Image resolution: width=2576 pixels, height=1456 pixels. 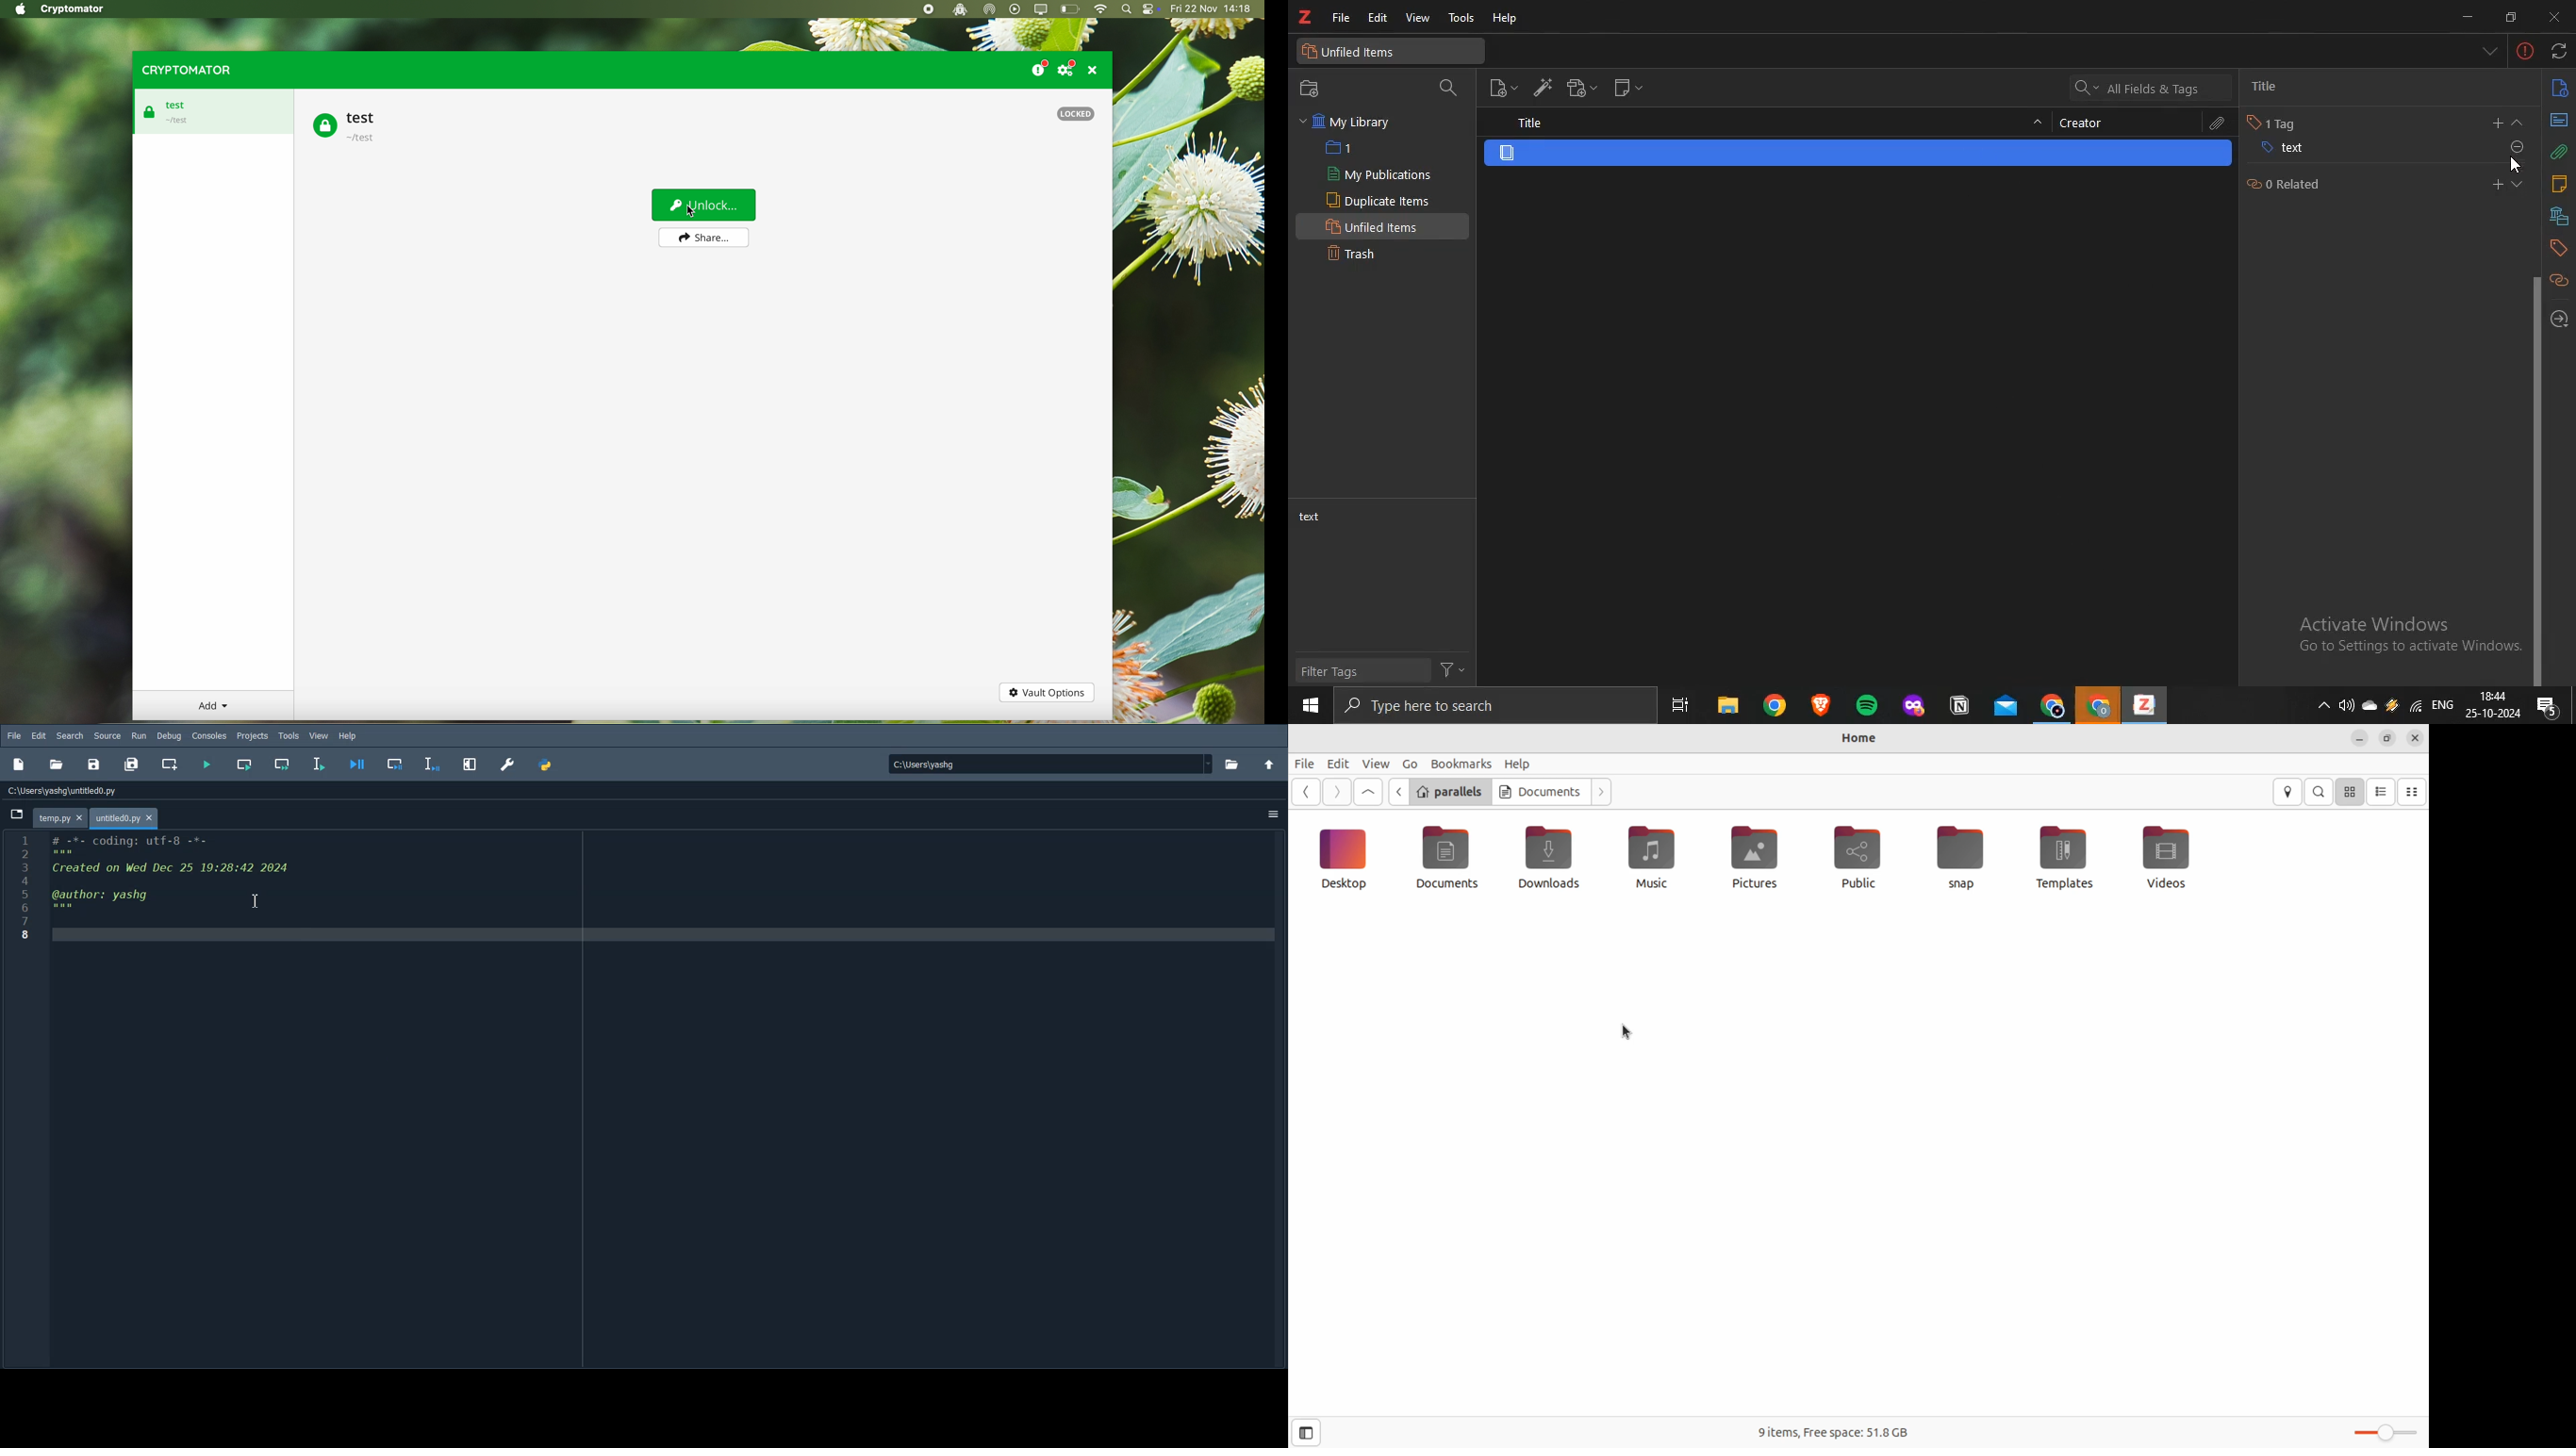 What do you see at coordinates (1503, 18) in the screenshot?
I see `help` at bounding box center [1503, 18].